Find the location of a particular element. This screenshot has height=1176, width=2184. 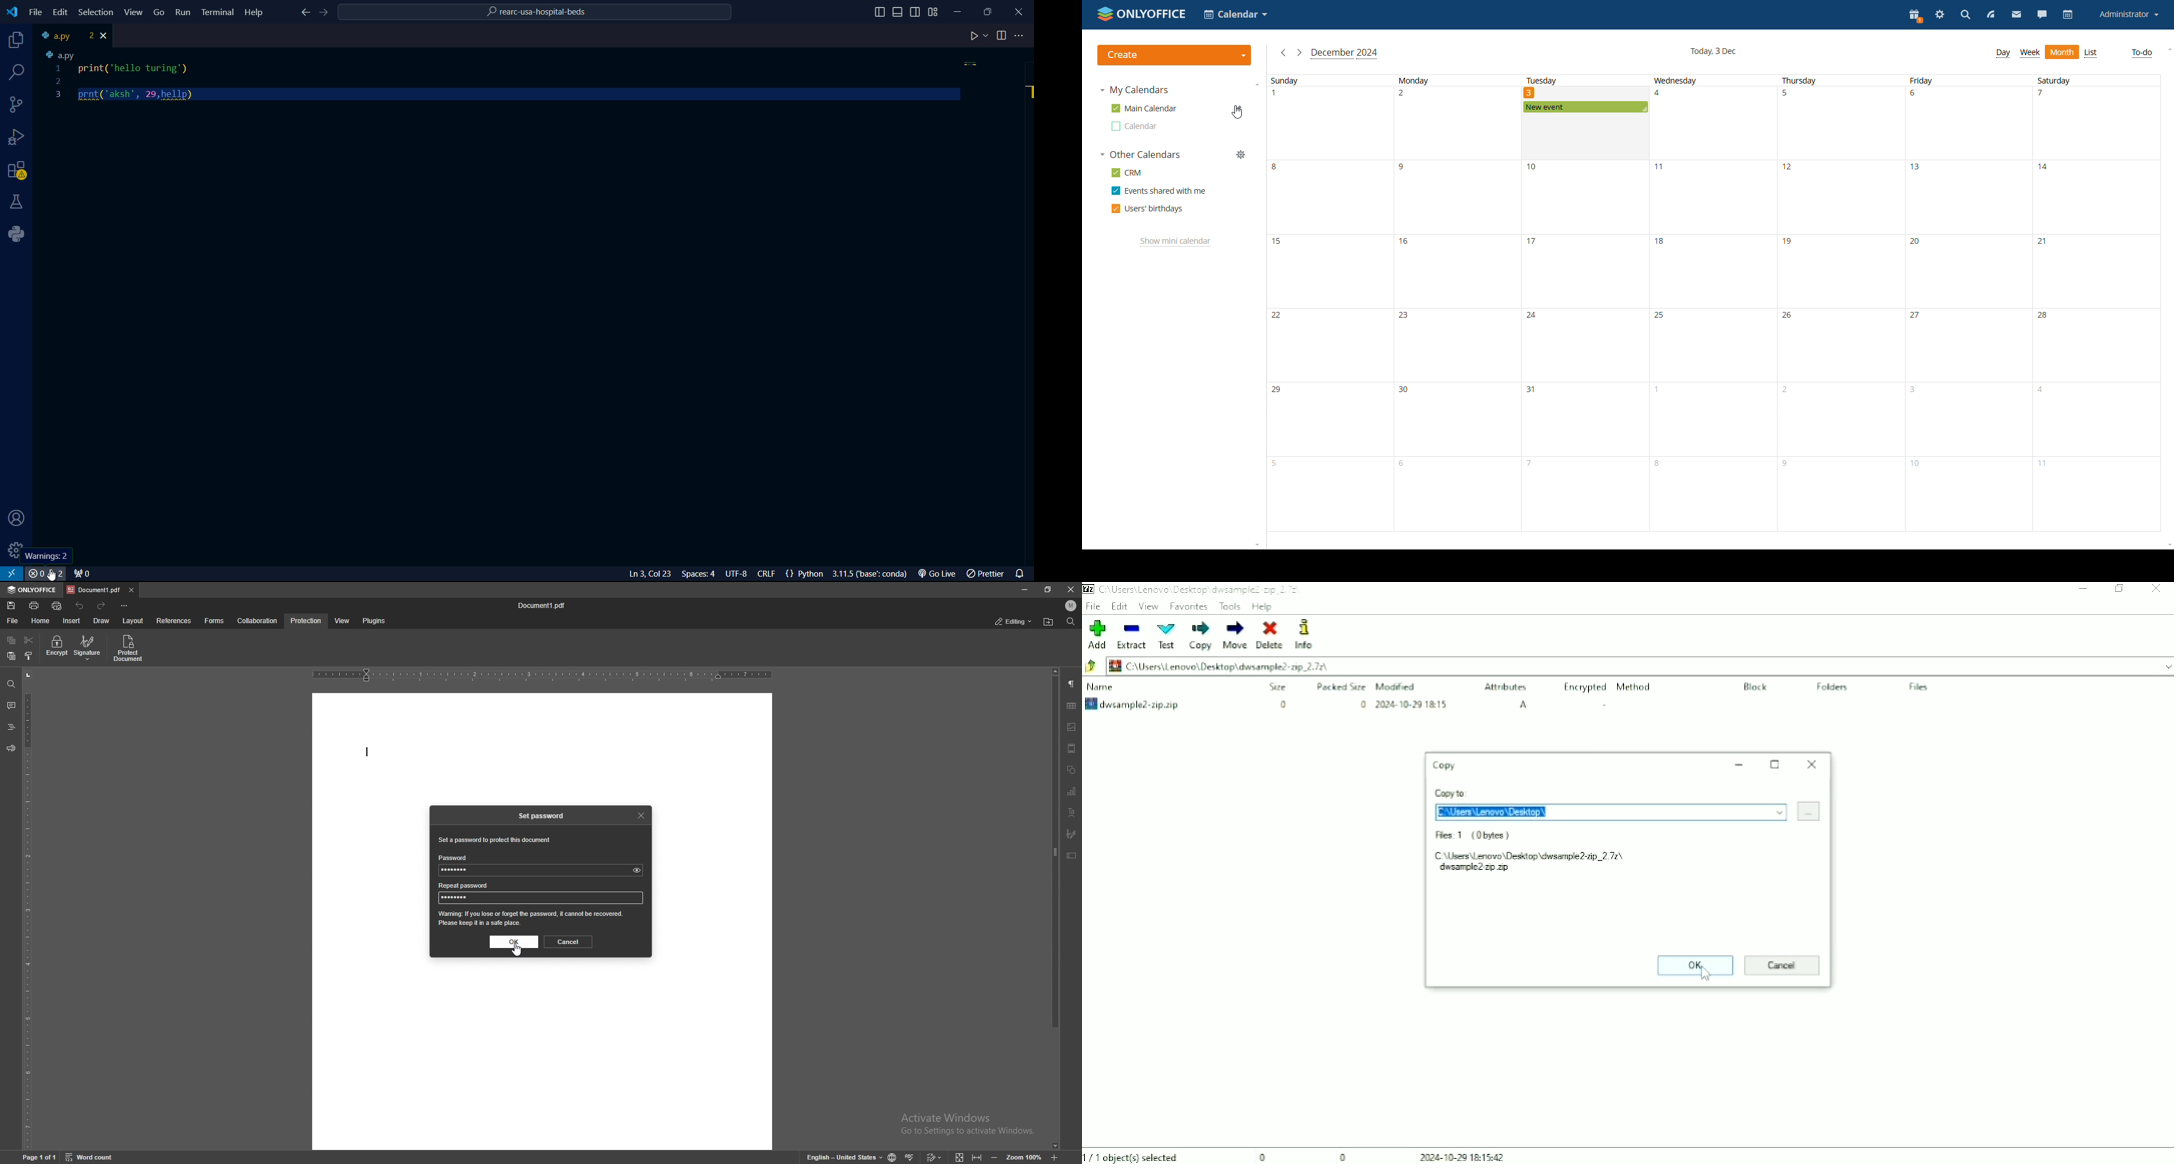

play is located at coordinates (979, 37).